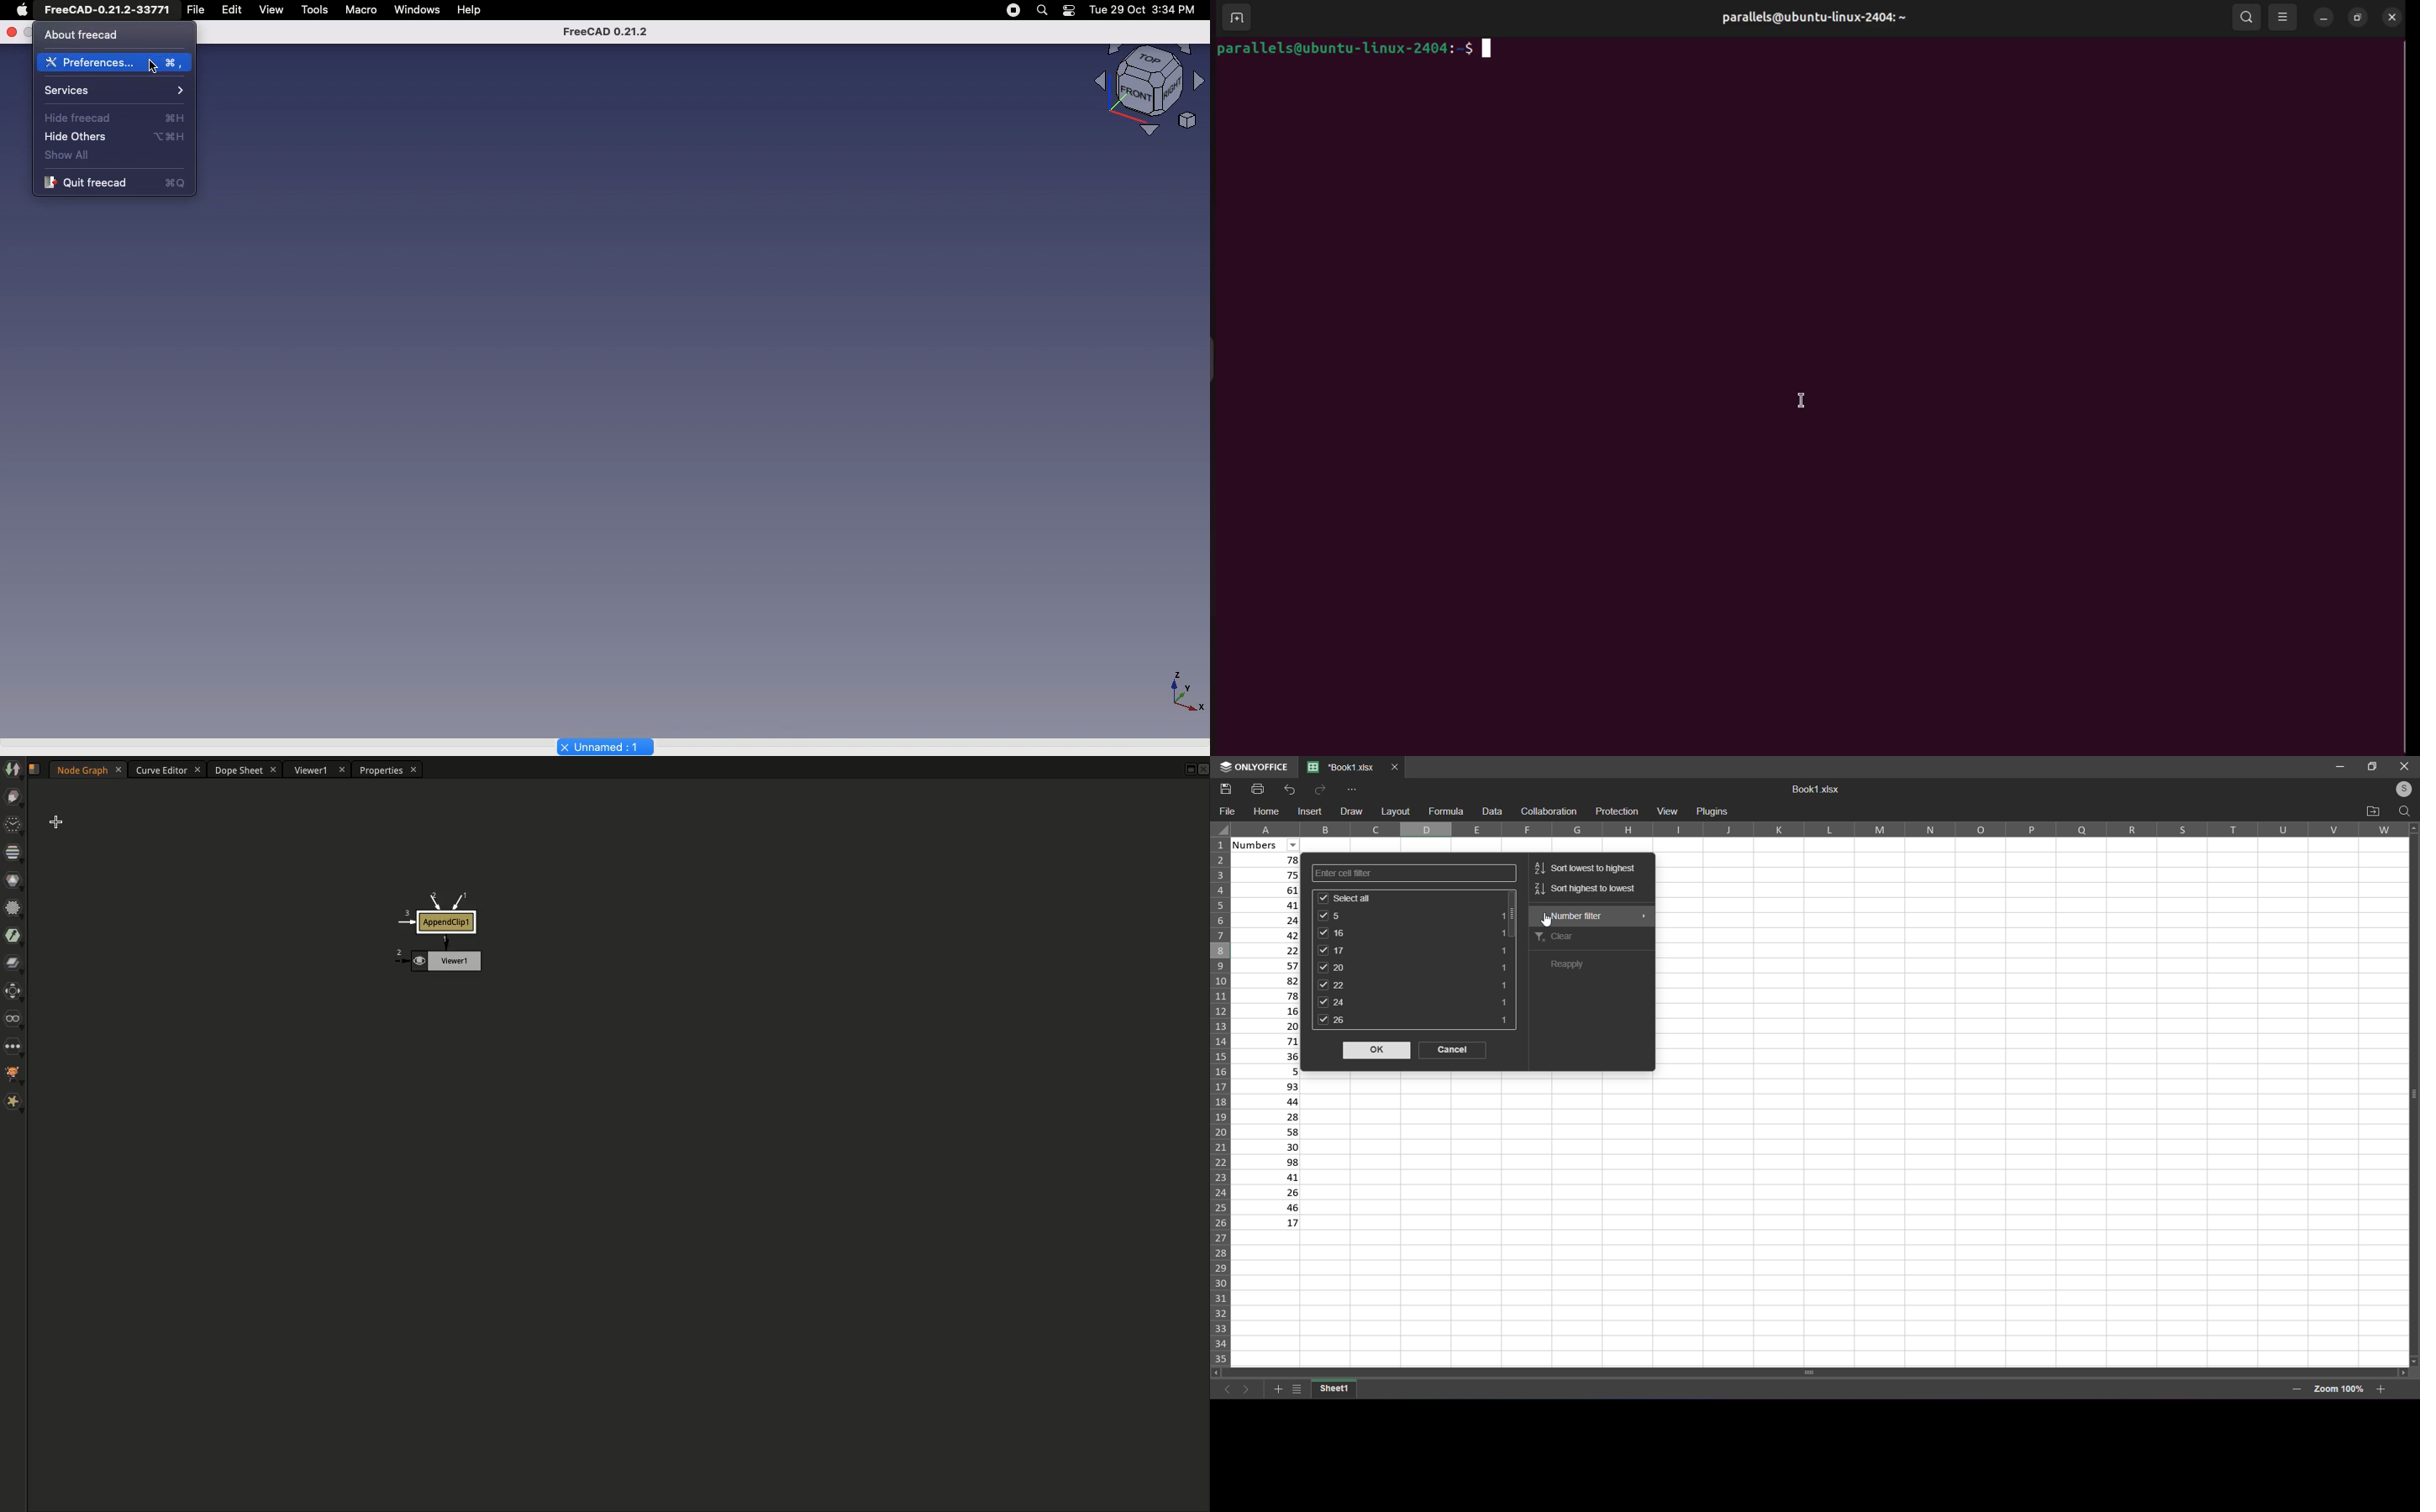  I want to click on redo, so click(1318, 789).